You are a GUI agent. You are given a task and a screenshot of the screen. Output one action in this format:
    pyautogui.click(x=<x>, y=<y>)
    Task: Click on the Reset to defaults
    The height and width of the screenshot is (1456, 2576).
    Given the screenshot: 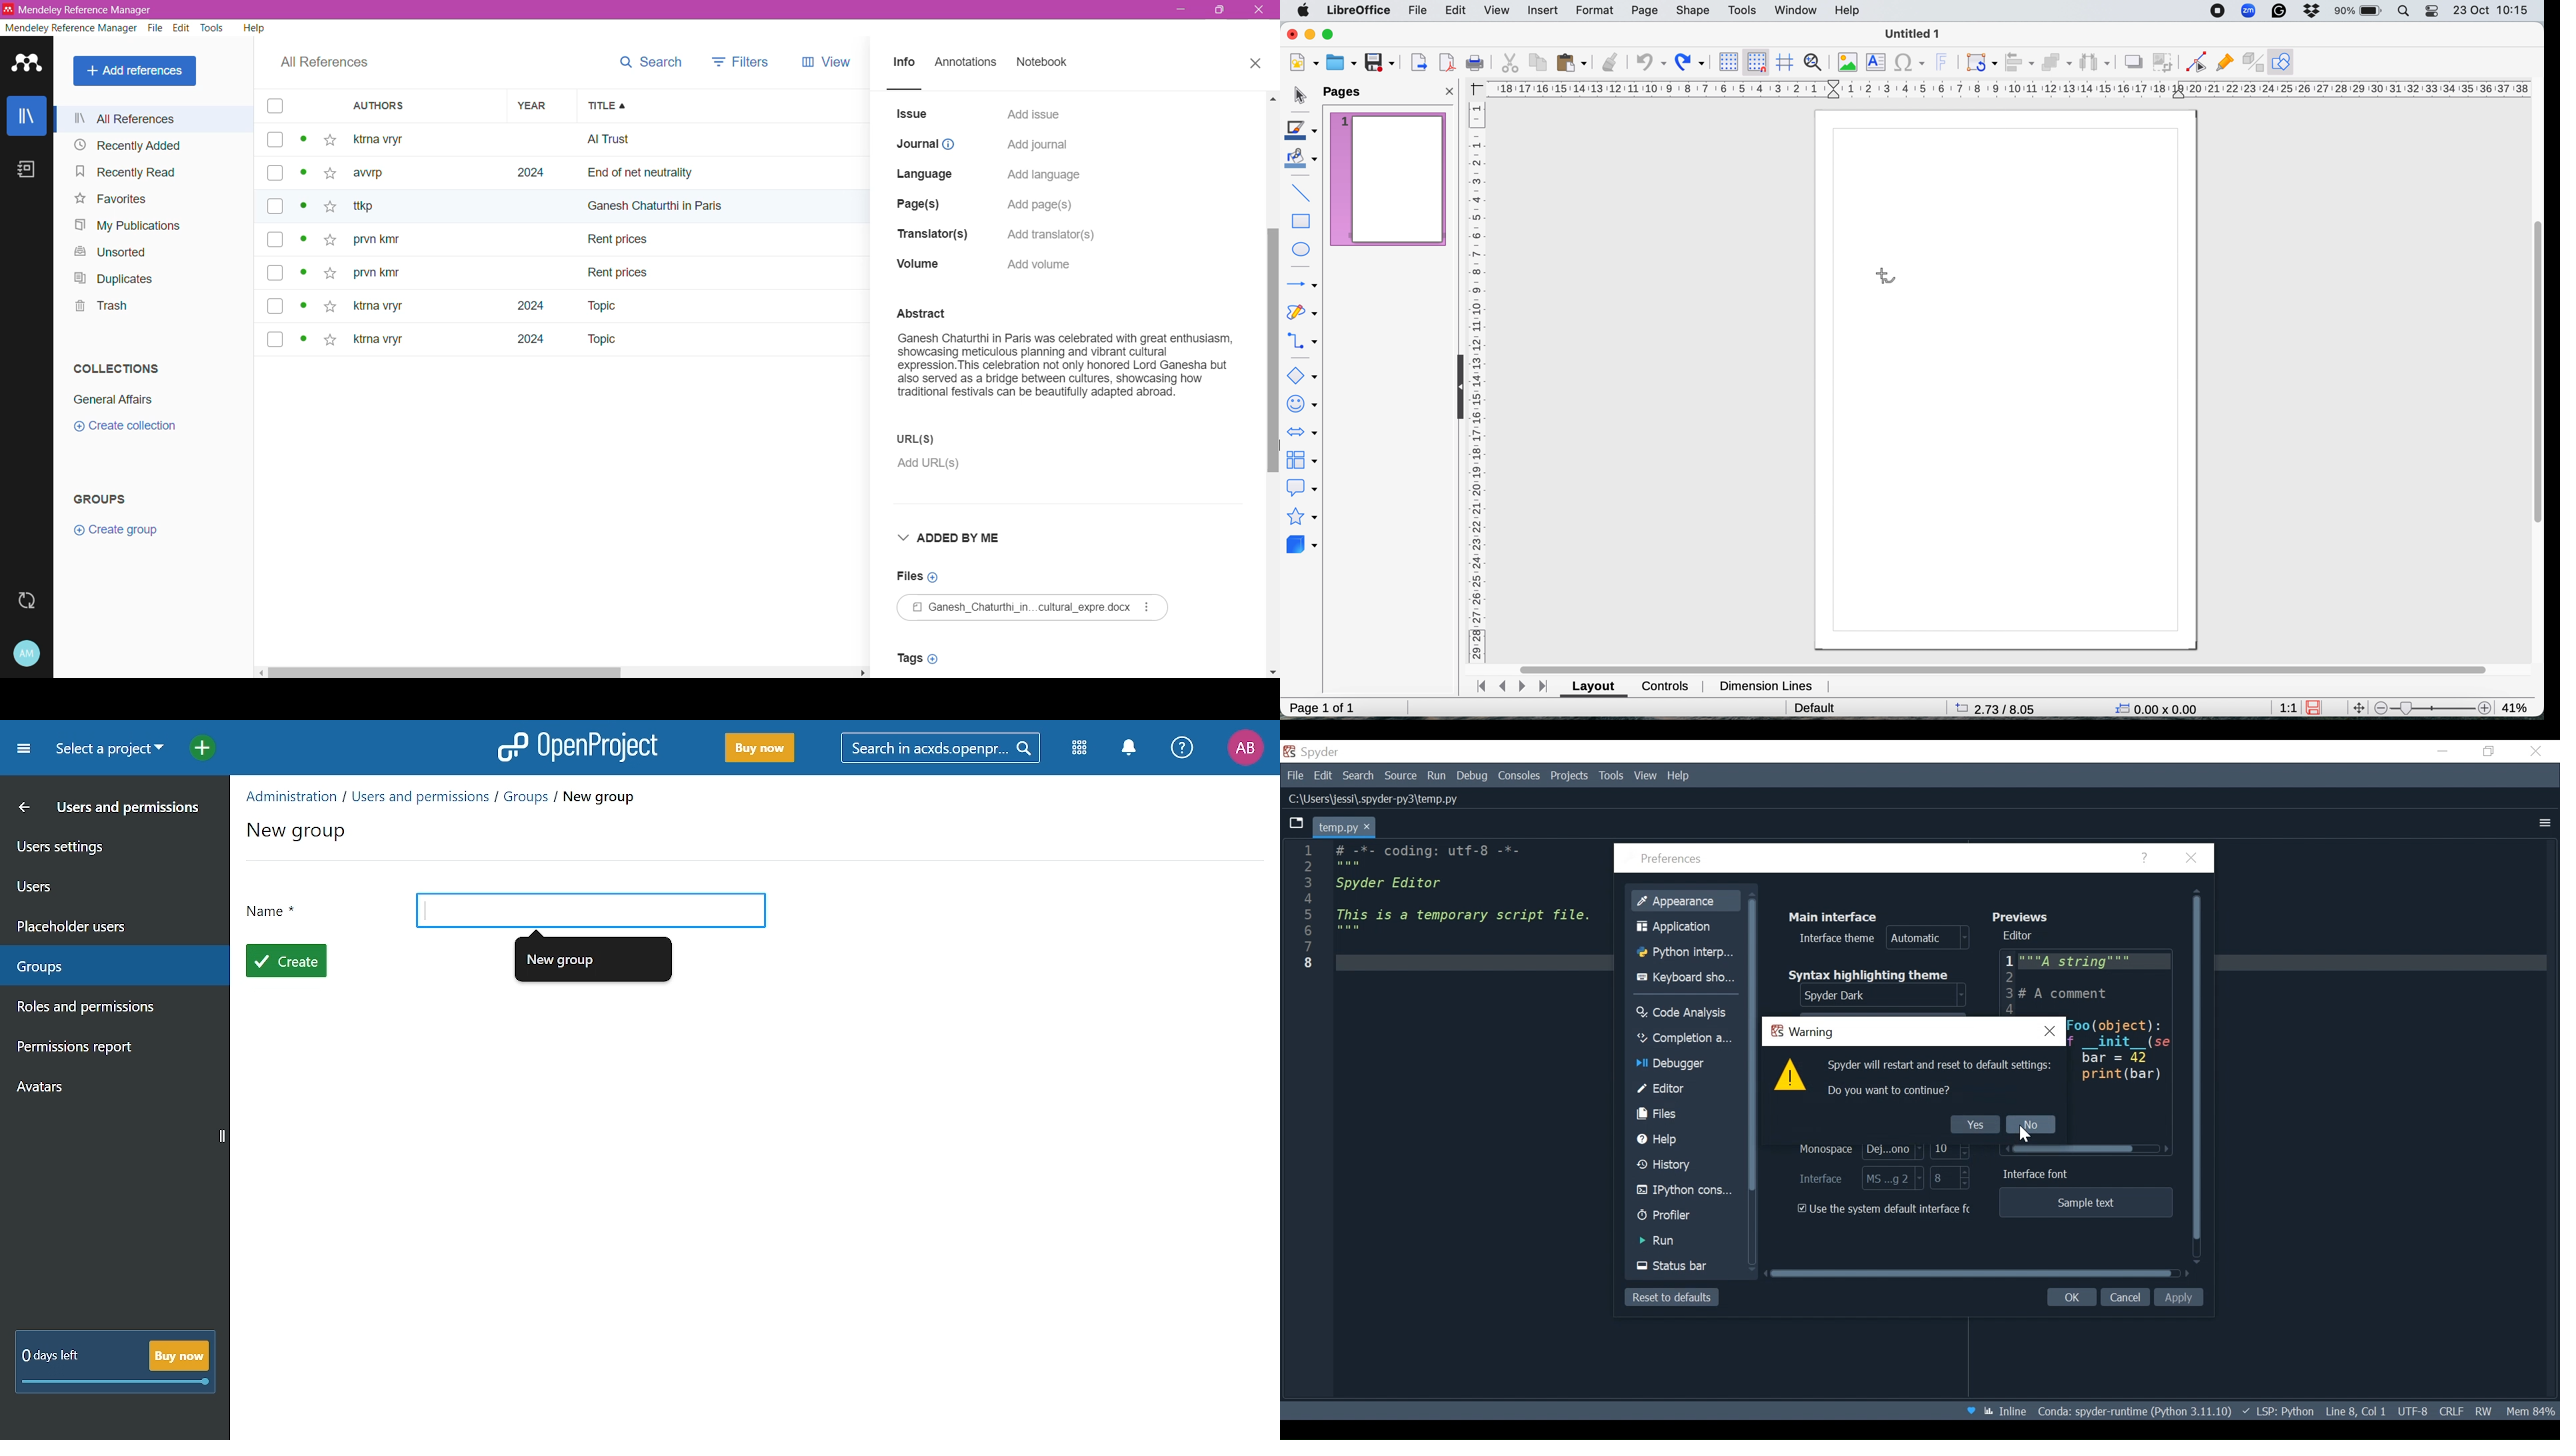 What is the action you would take?
    pyautogui.click(x=1671, y=1297)
    